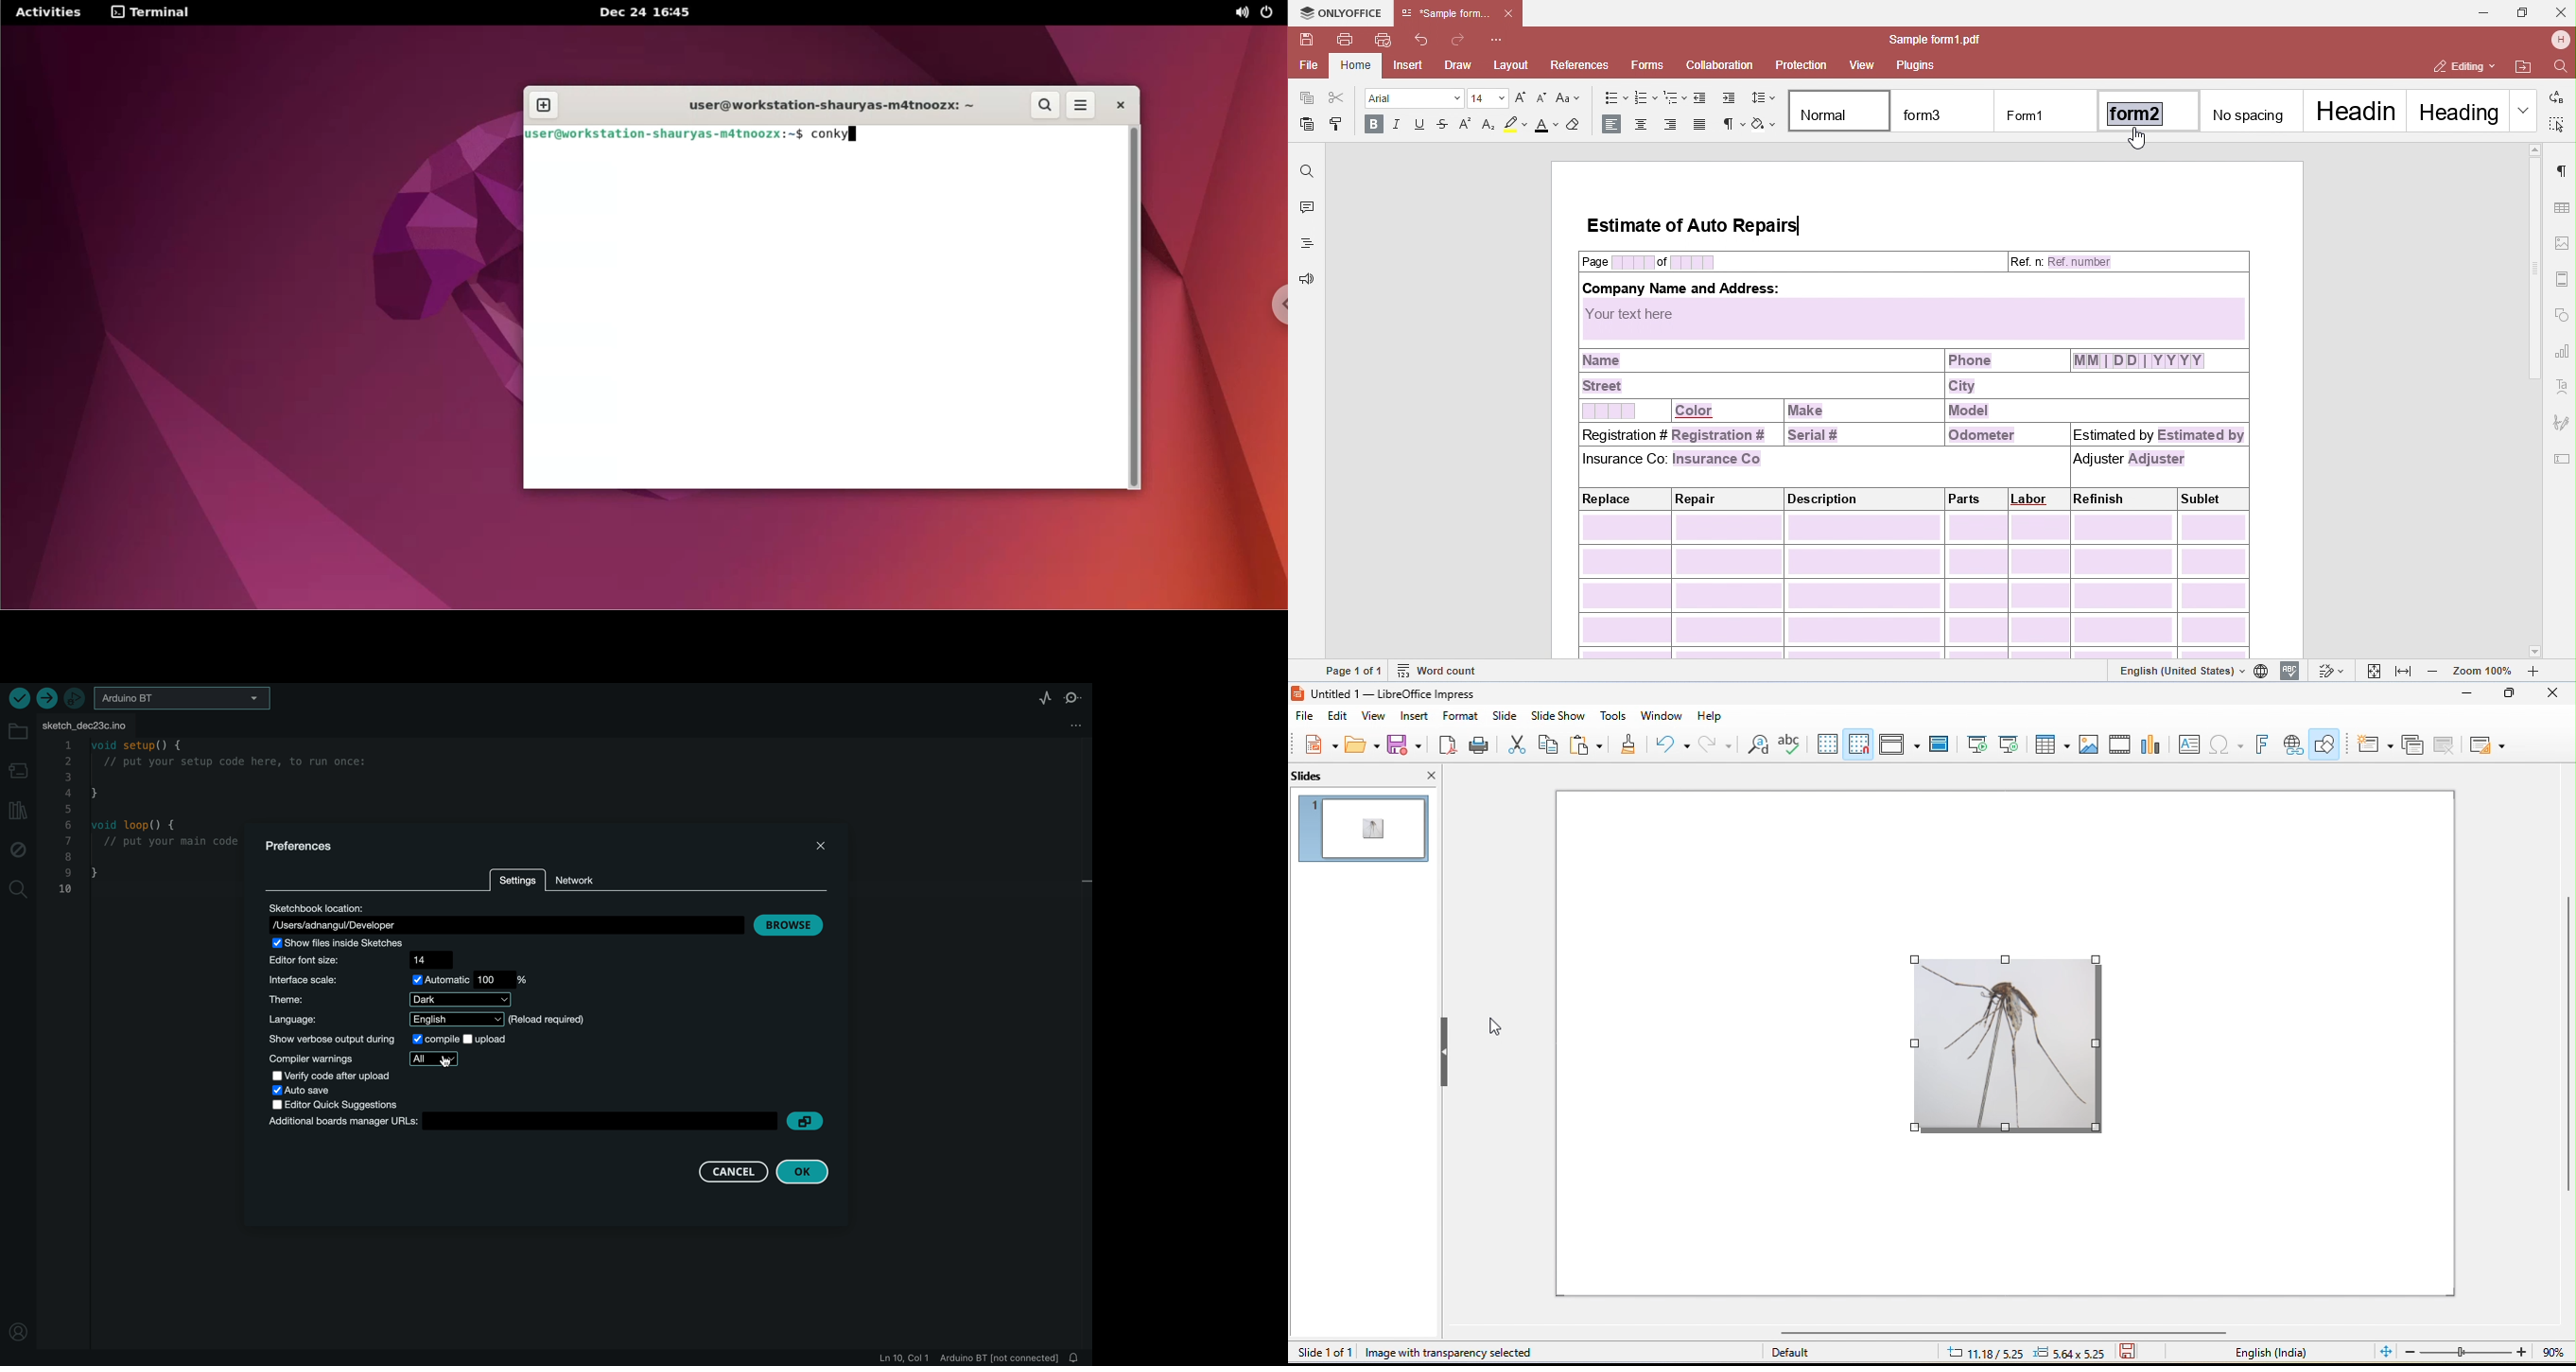  Describe the element at coordinates (2414, 744) in the screenshot. I see `duplicate` at that location.